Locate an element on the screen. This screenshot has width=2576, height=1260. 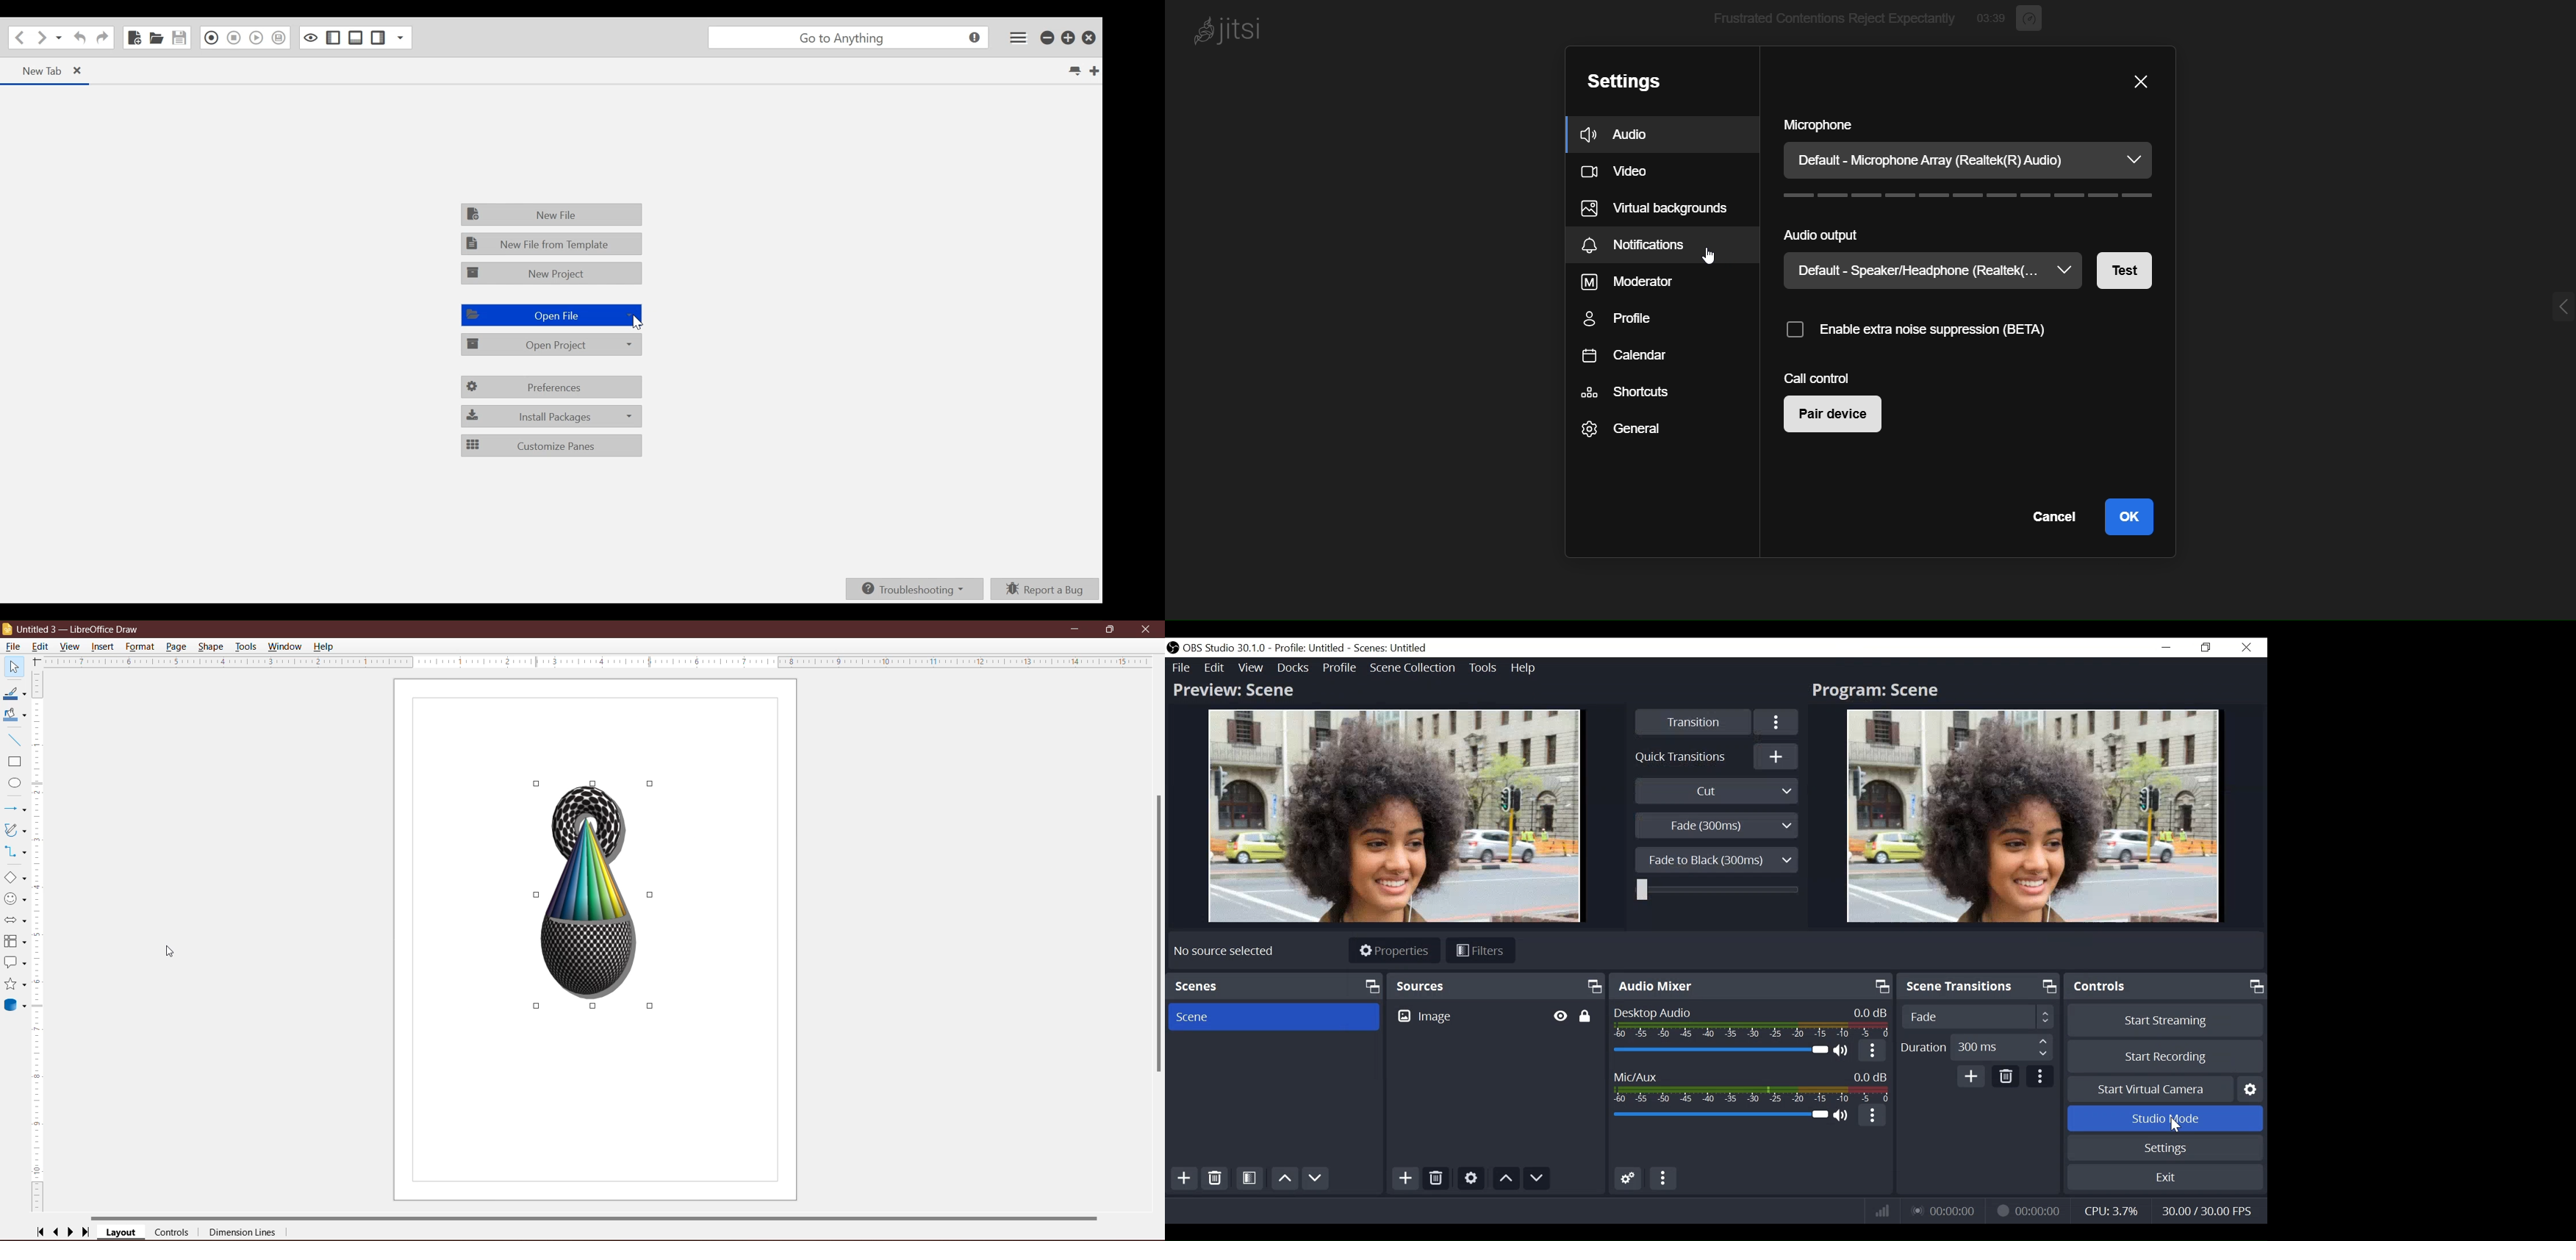
Delete is located at coordinates (2007, 1077).